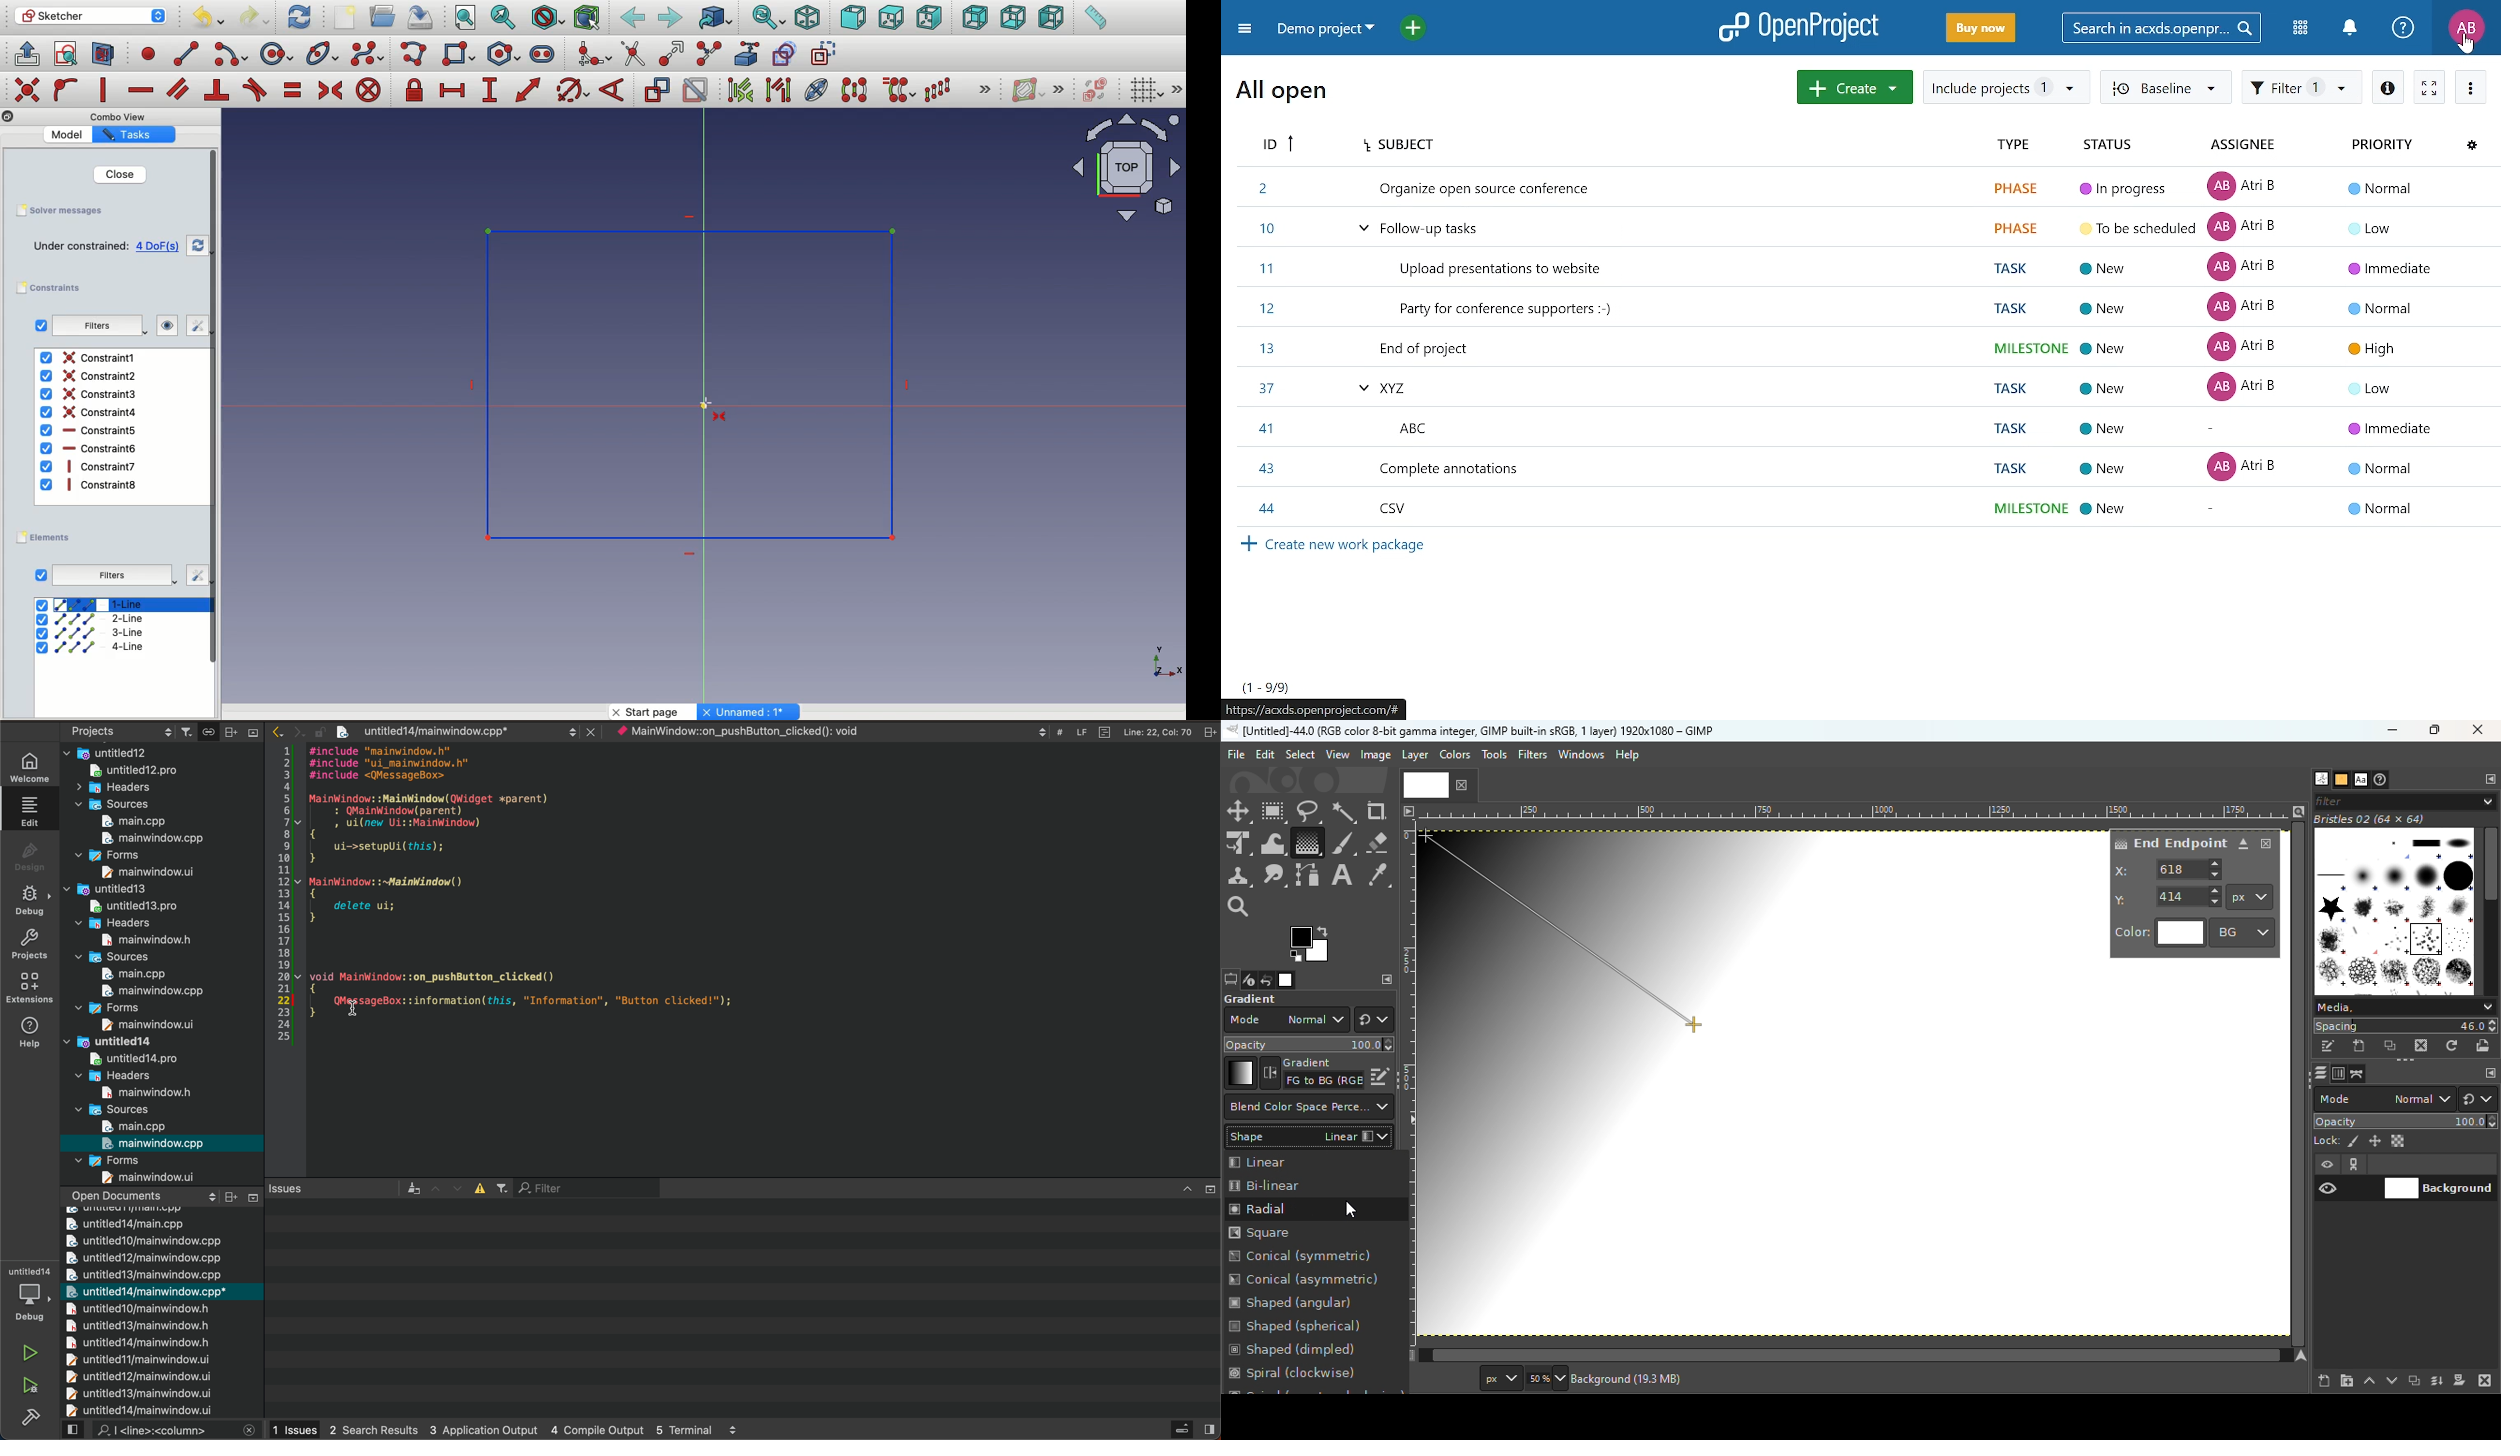  Describe the element at coordinates (657, 89) in the screenshot. I see `Toggle reference constraint` at that location.